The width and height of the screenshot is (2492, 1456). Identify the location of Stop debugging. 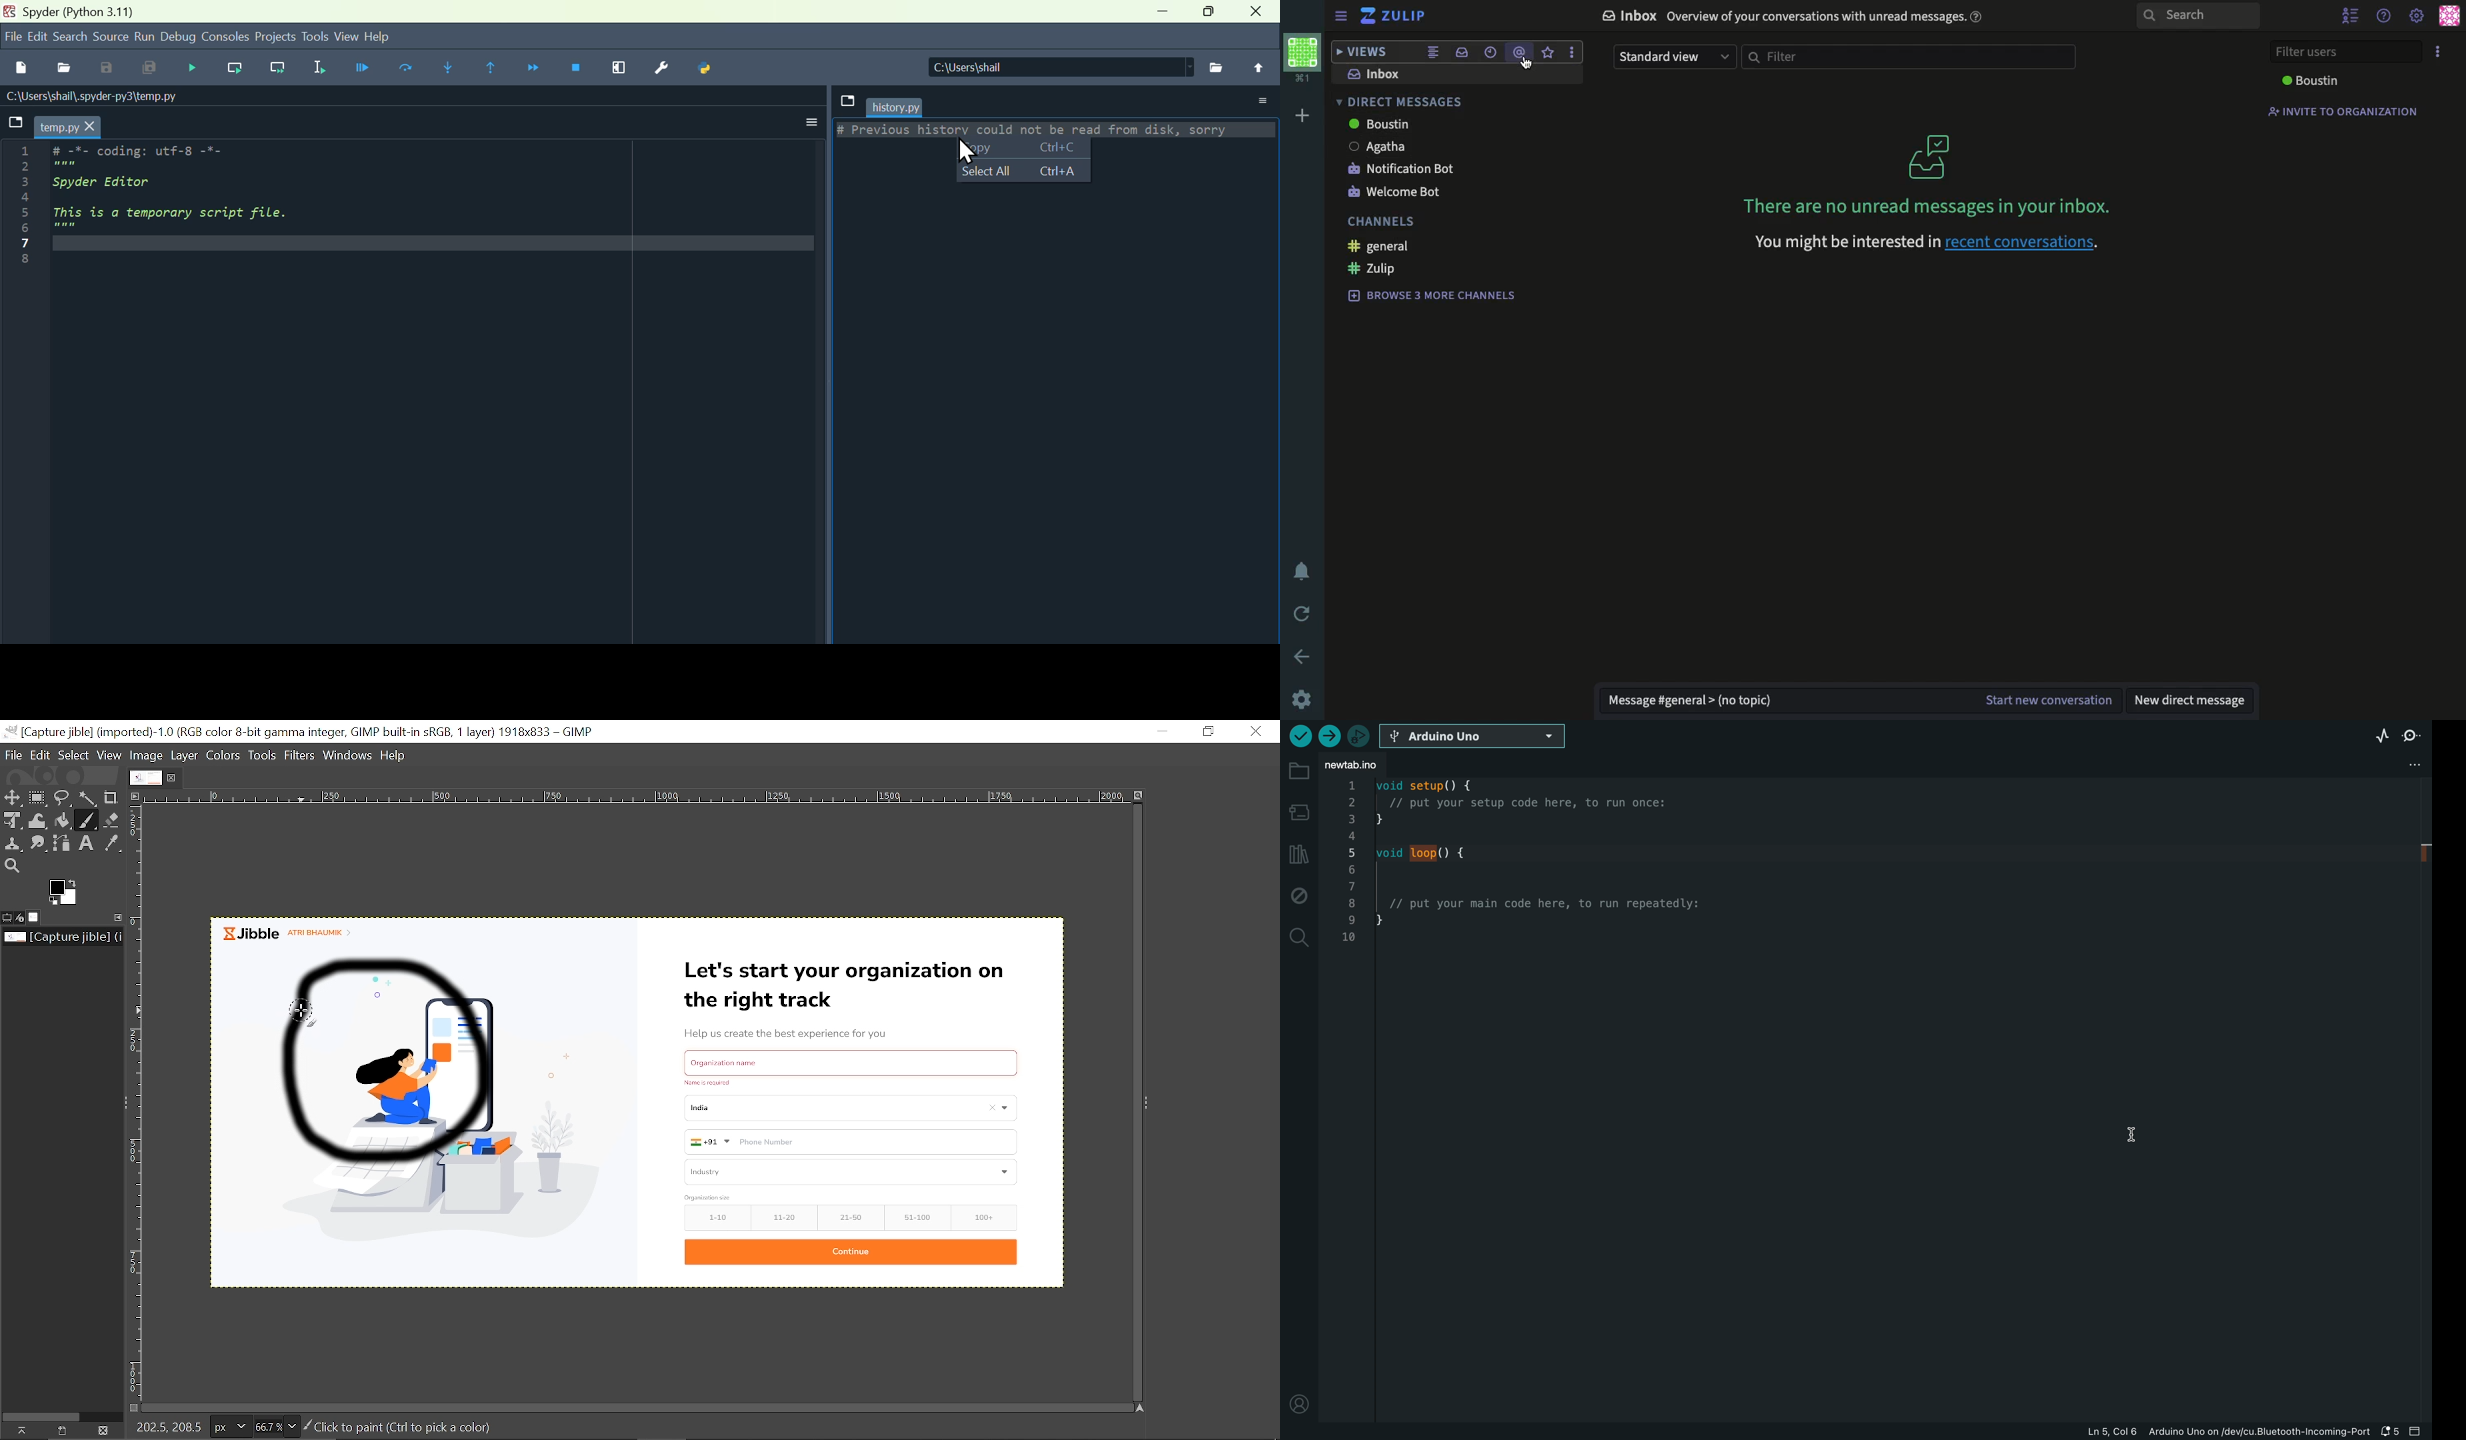
(575, 67).